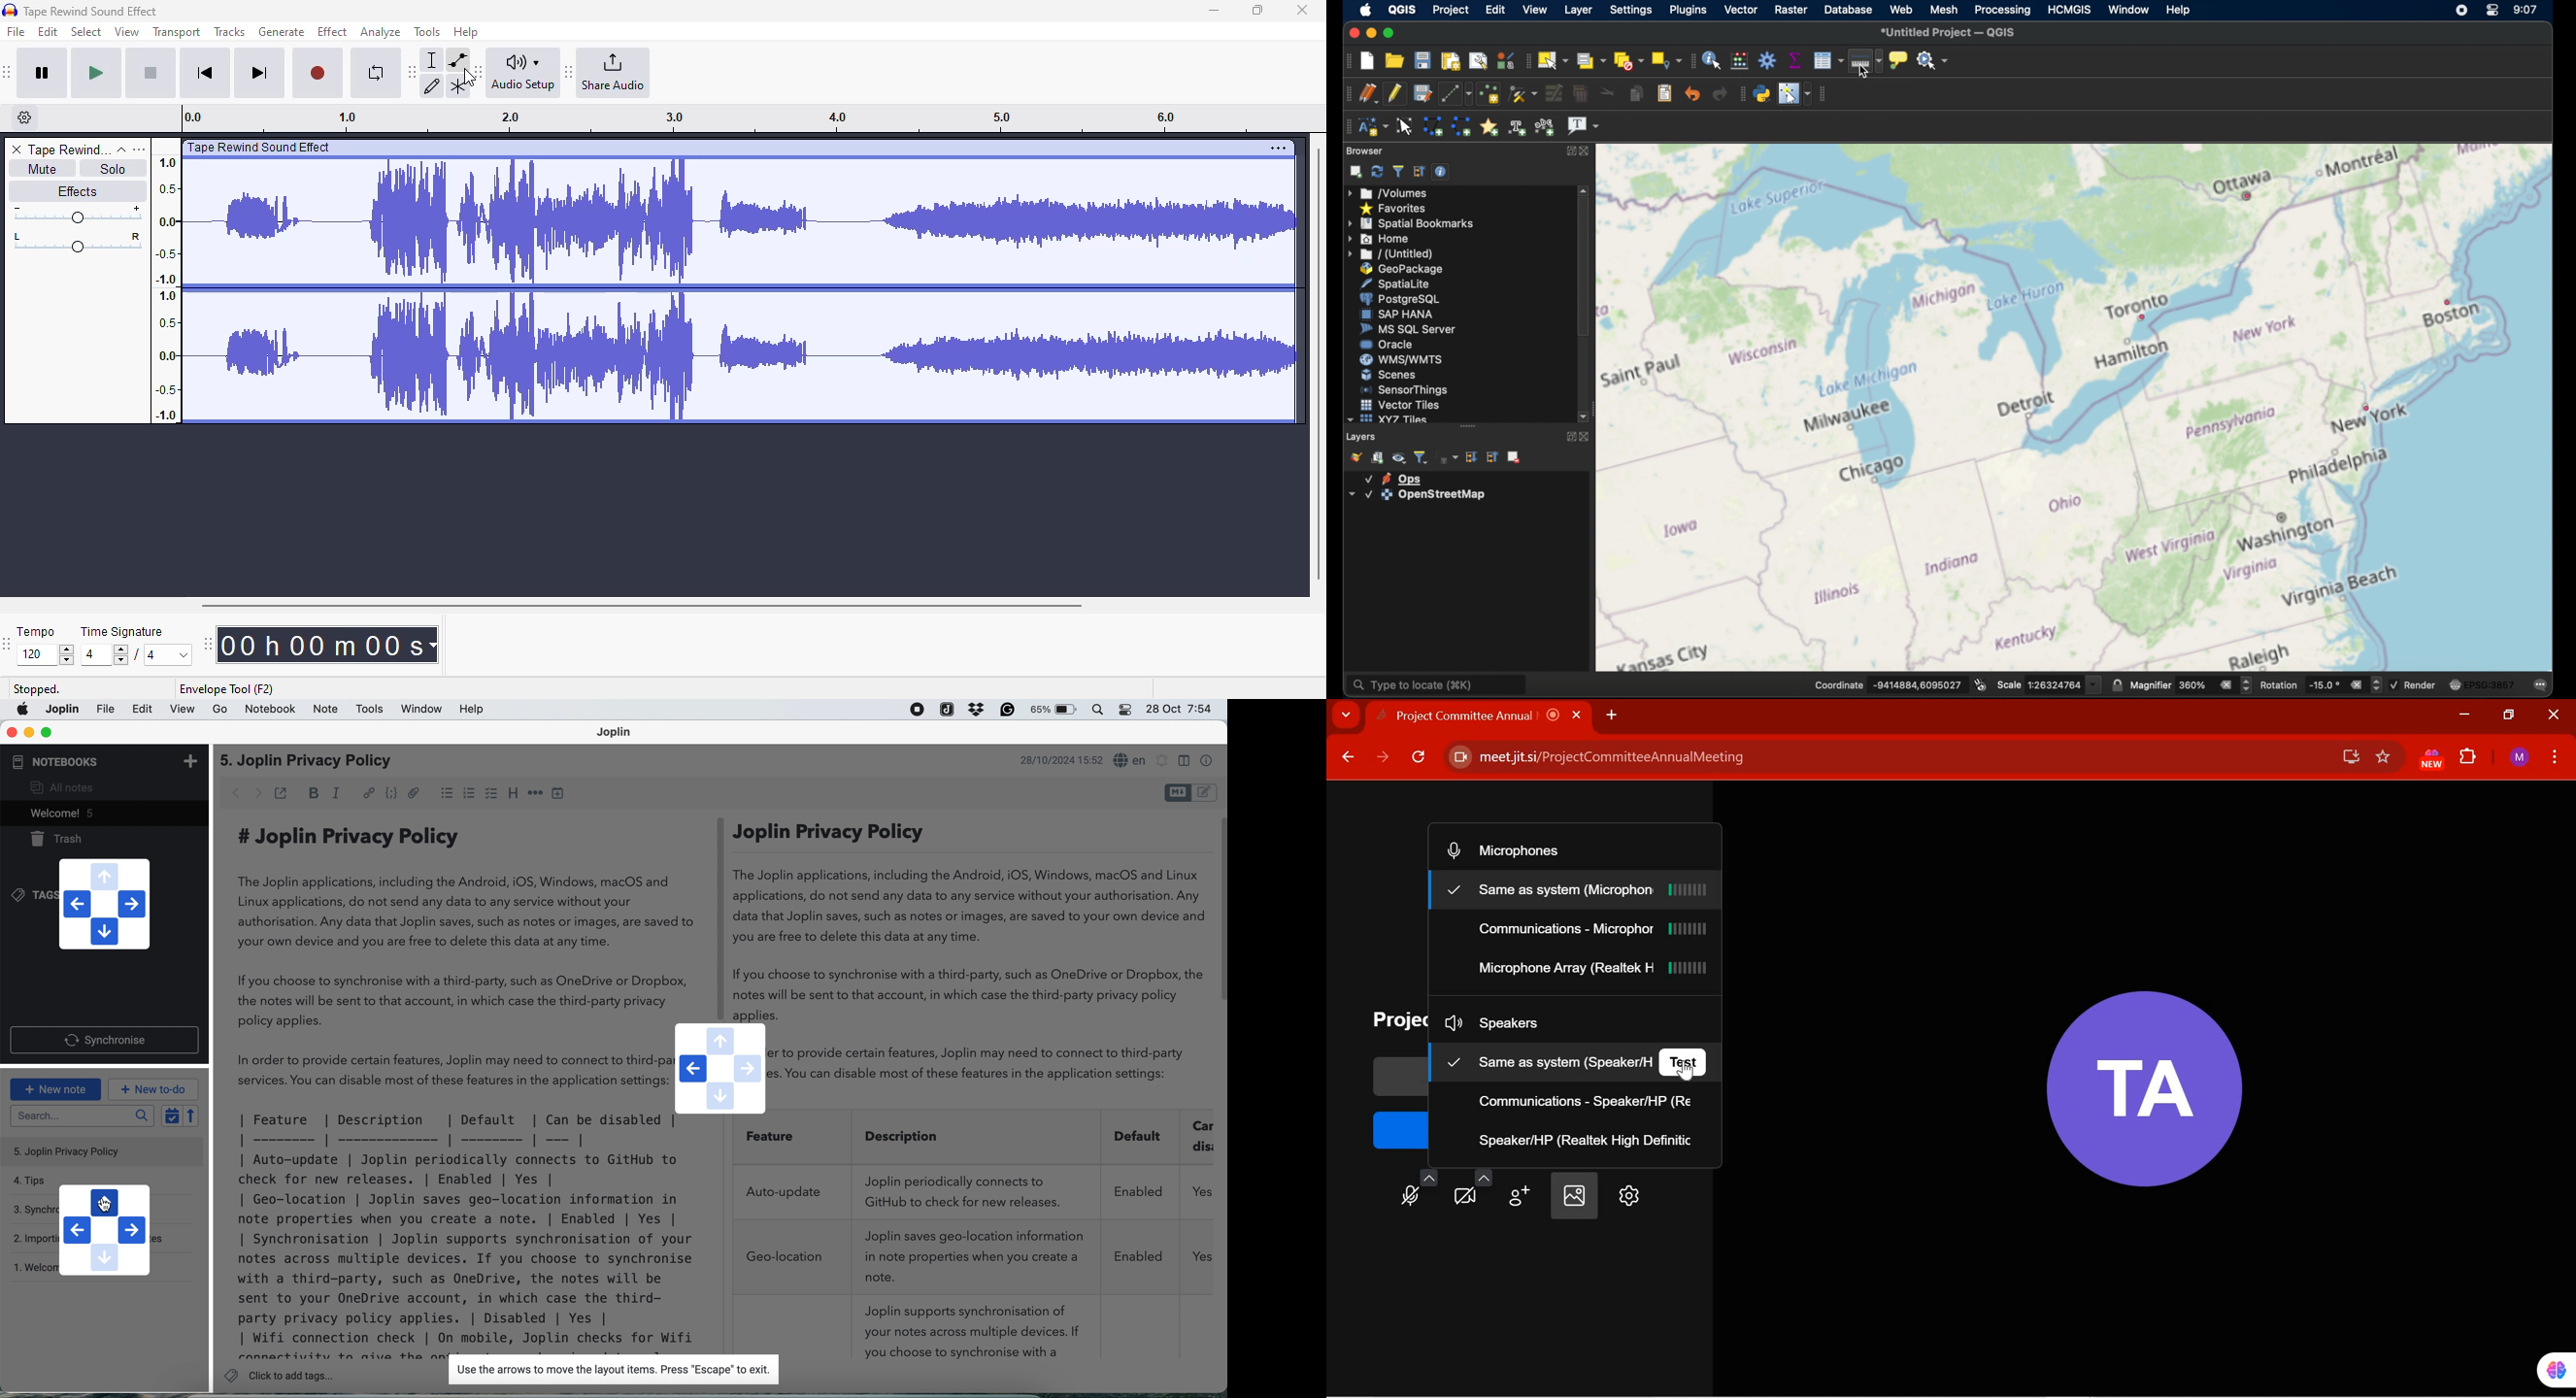 This screenshot has width=2576, height=1400. Describe the element at coordinates (1795, 94) in the screenshot. I see `switches mouse cursor to configurable position` at that location.